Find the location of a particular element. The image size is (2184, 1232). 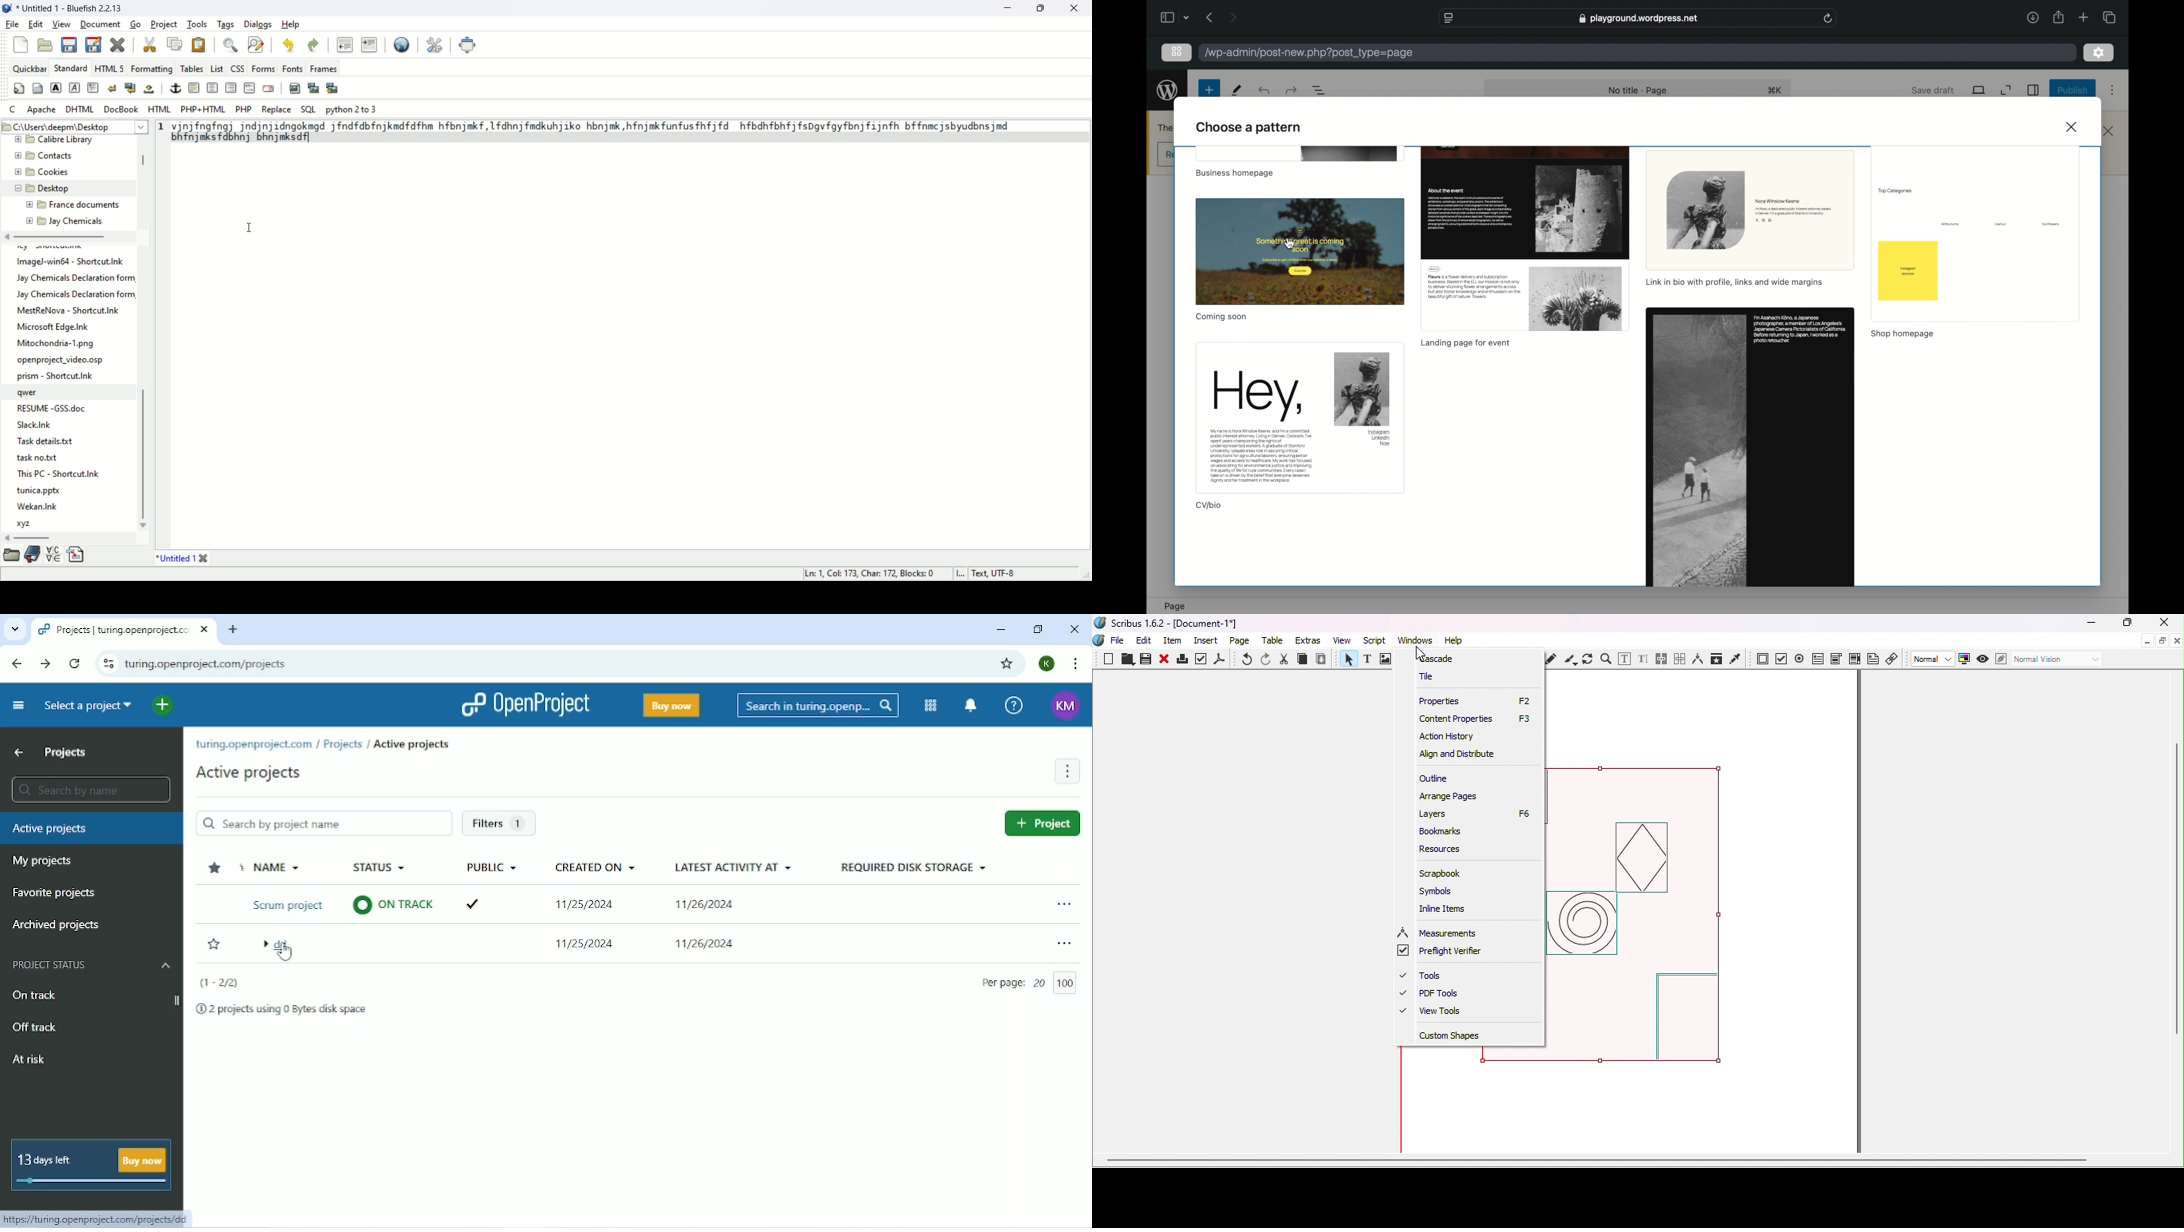

new tab is located at coordinates (2084, 17).